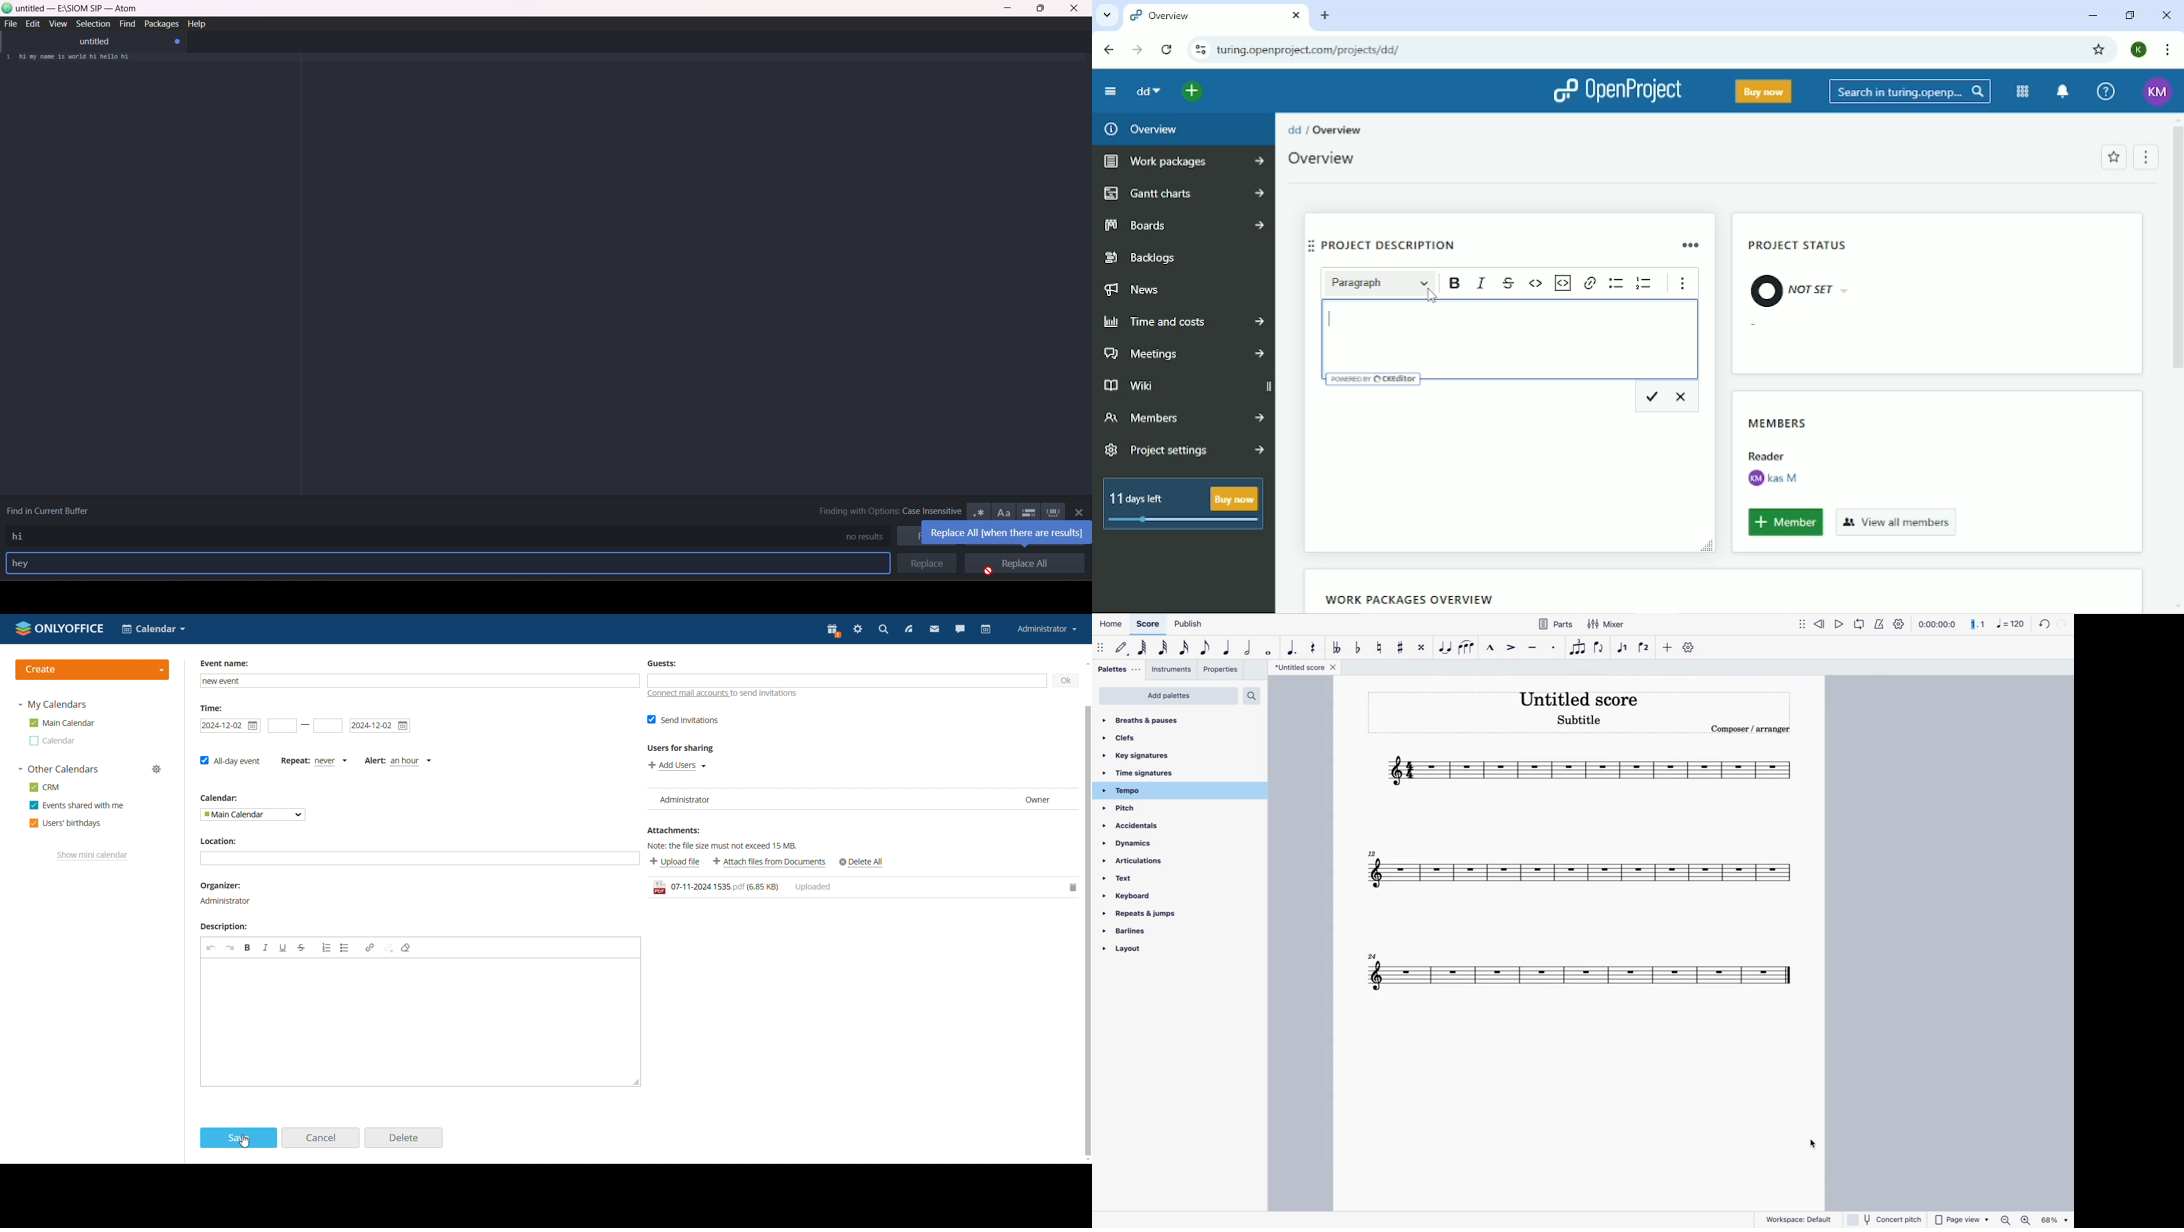  What do you see at coordinates (1766, 453) in the screenshot?
I see `` at bounding box center [1766, 453].